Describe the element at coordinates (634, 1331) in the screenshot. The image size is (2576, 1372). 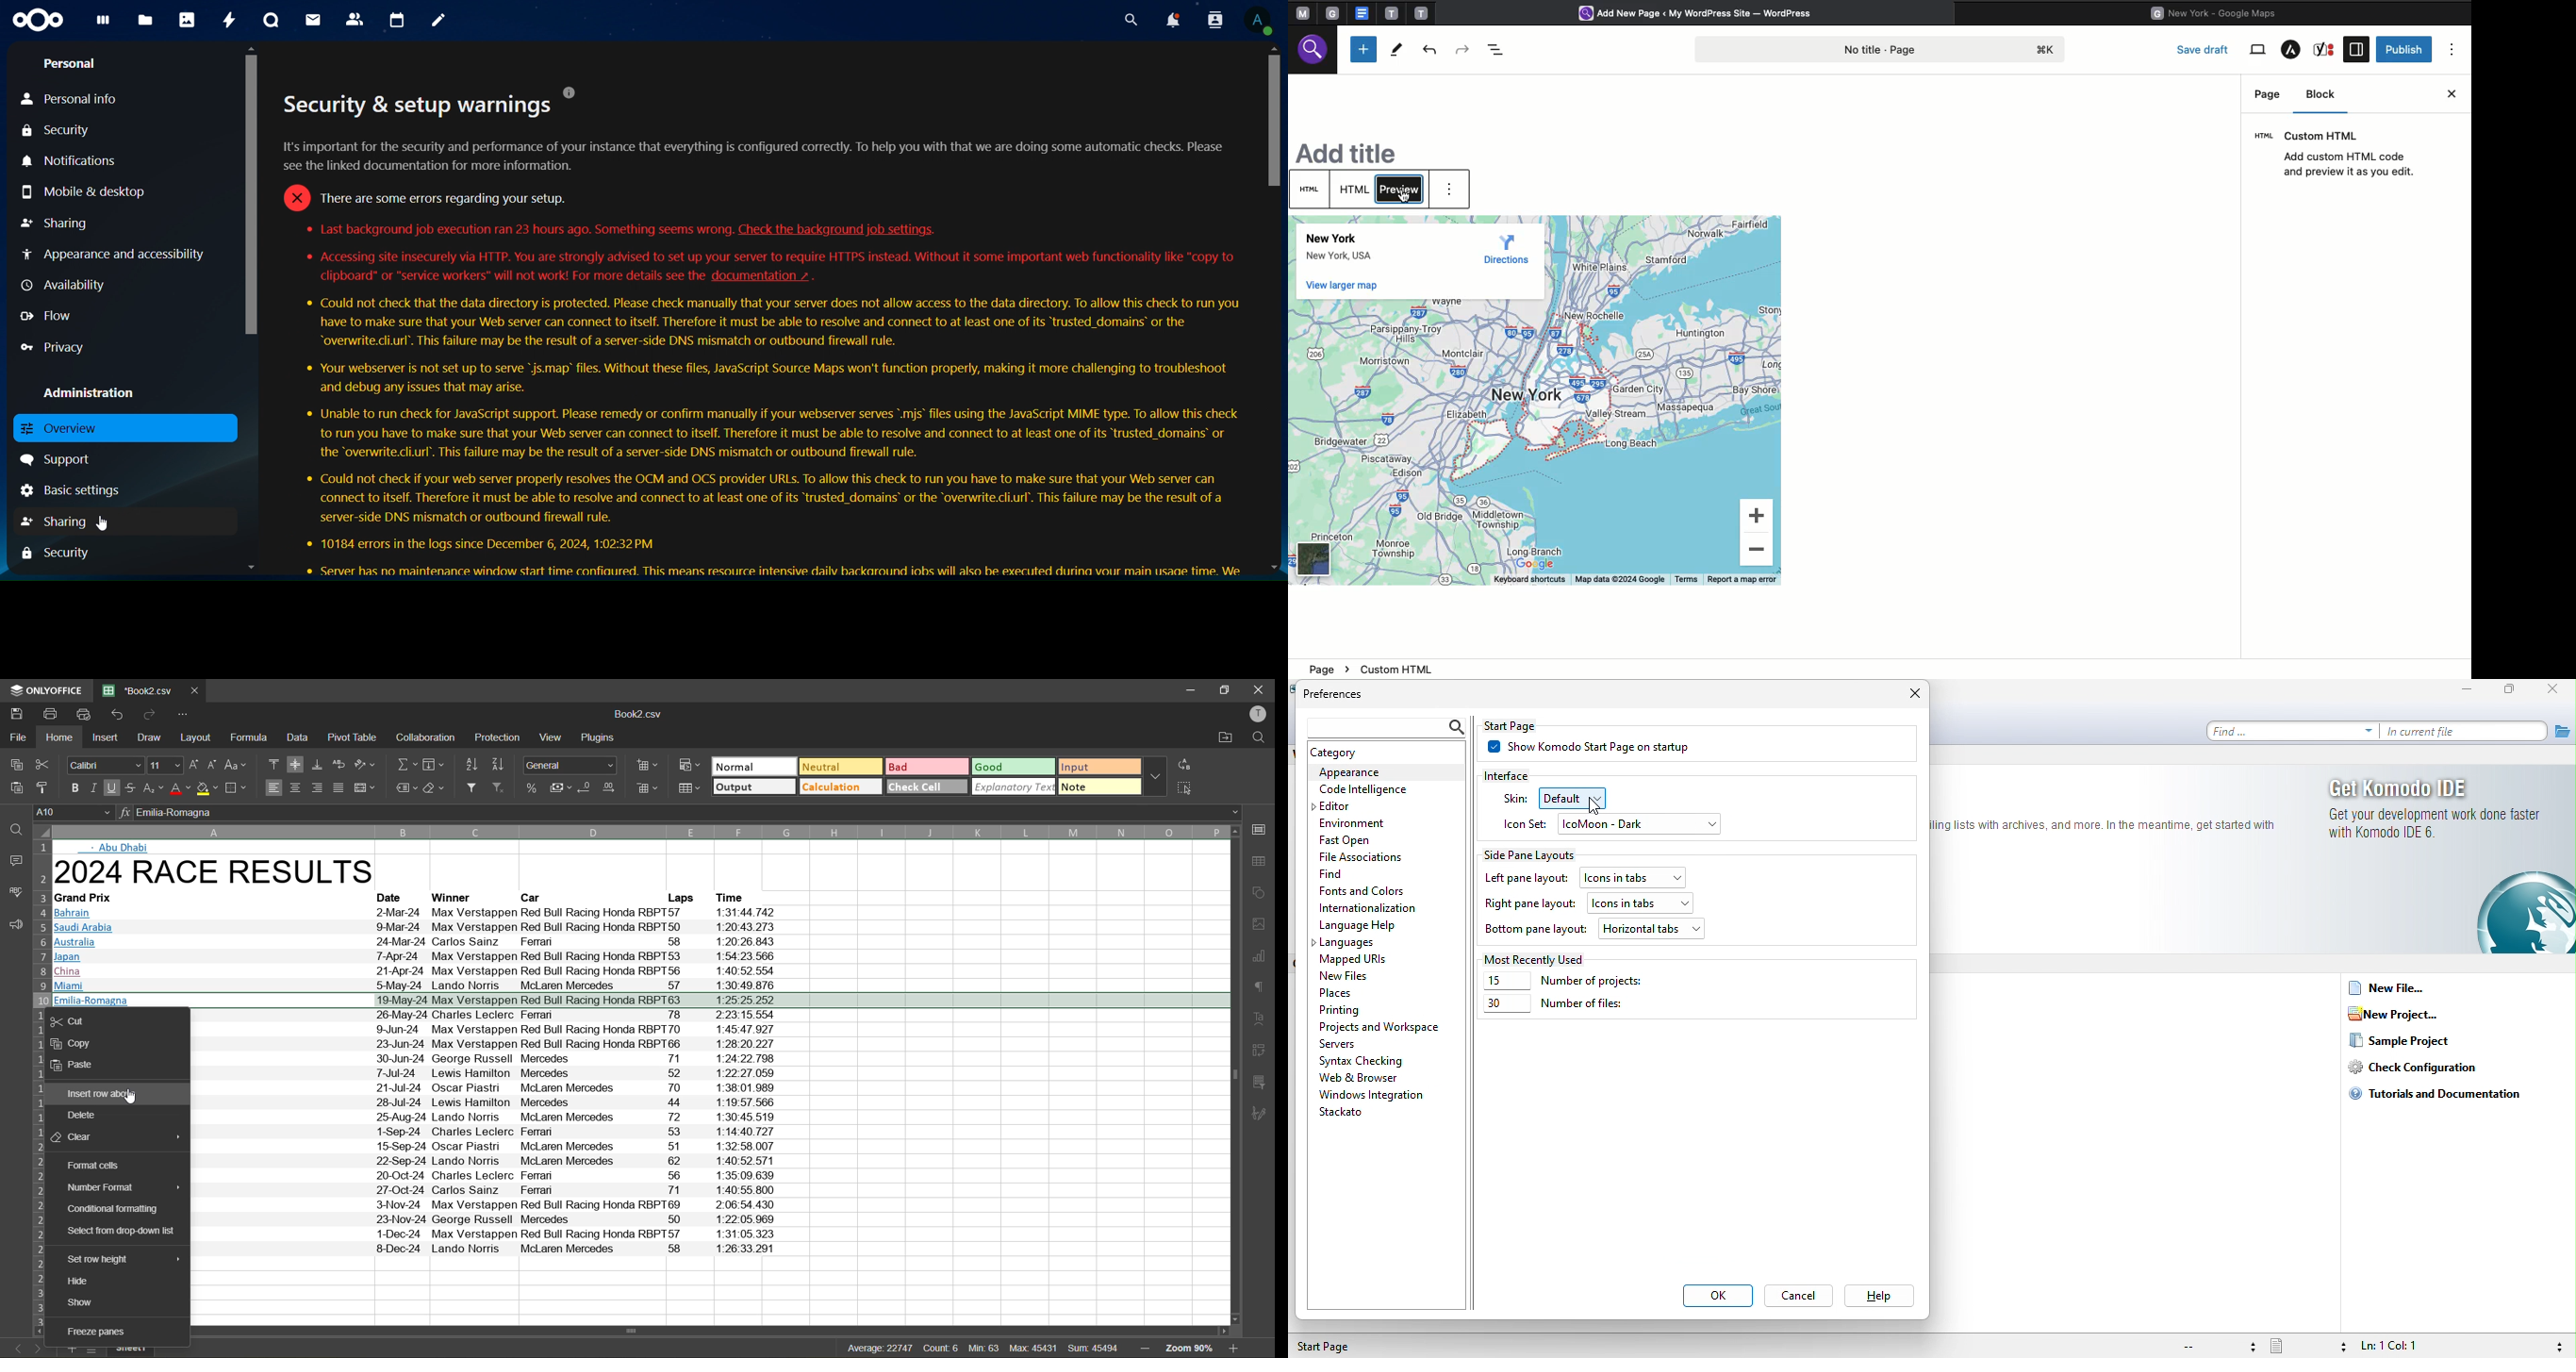
I see `Horizontal scrollbar` at that location.